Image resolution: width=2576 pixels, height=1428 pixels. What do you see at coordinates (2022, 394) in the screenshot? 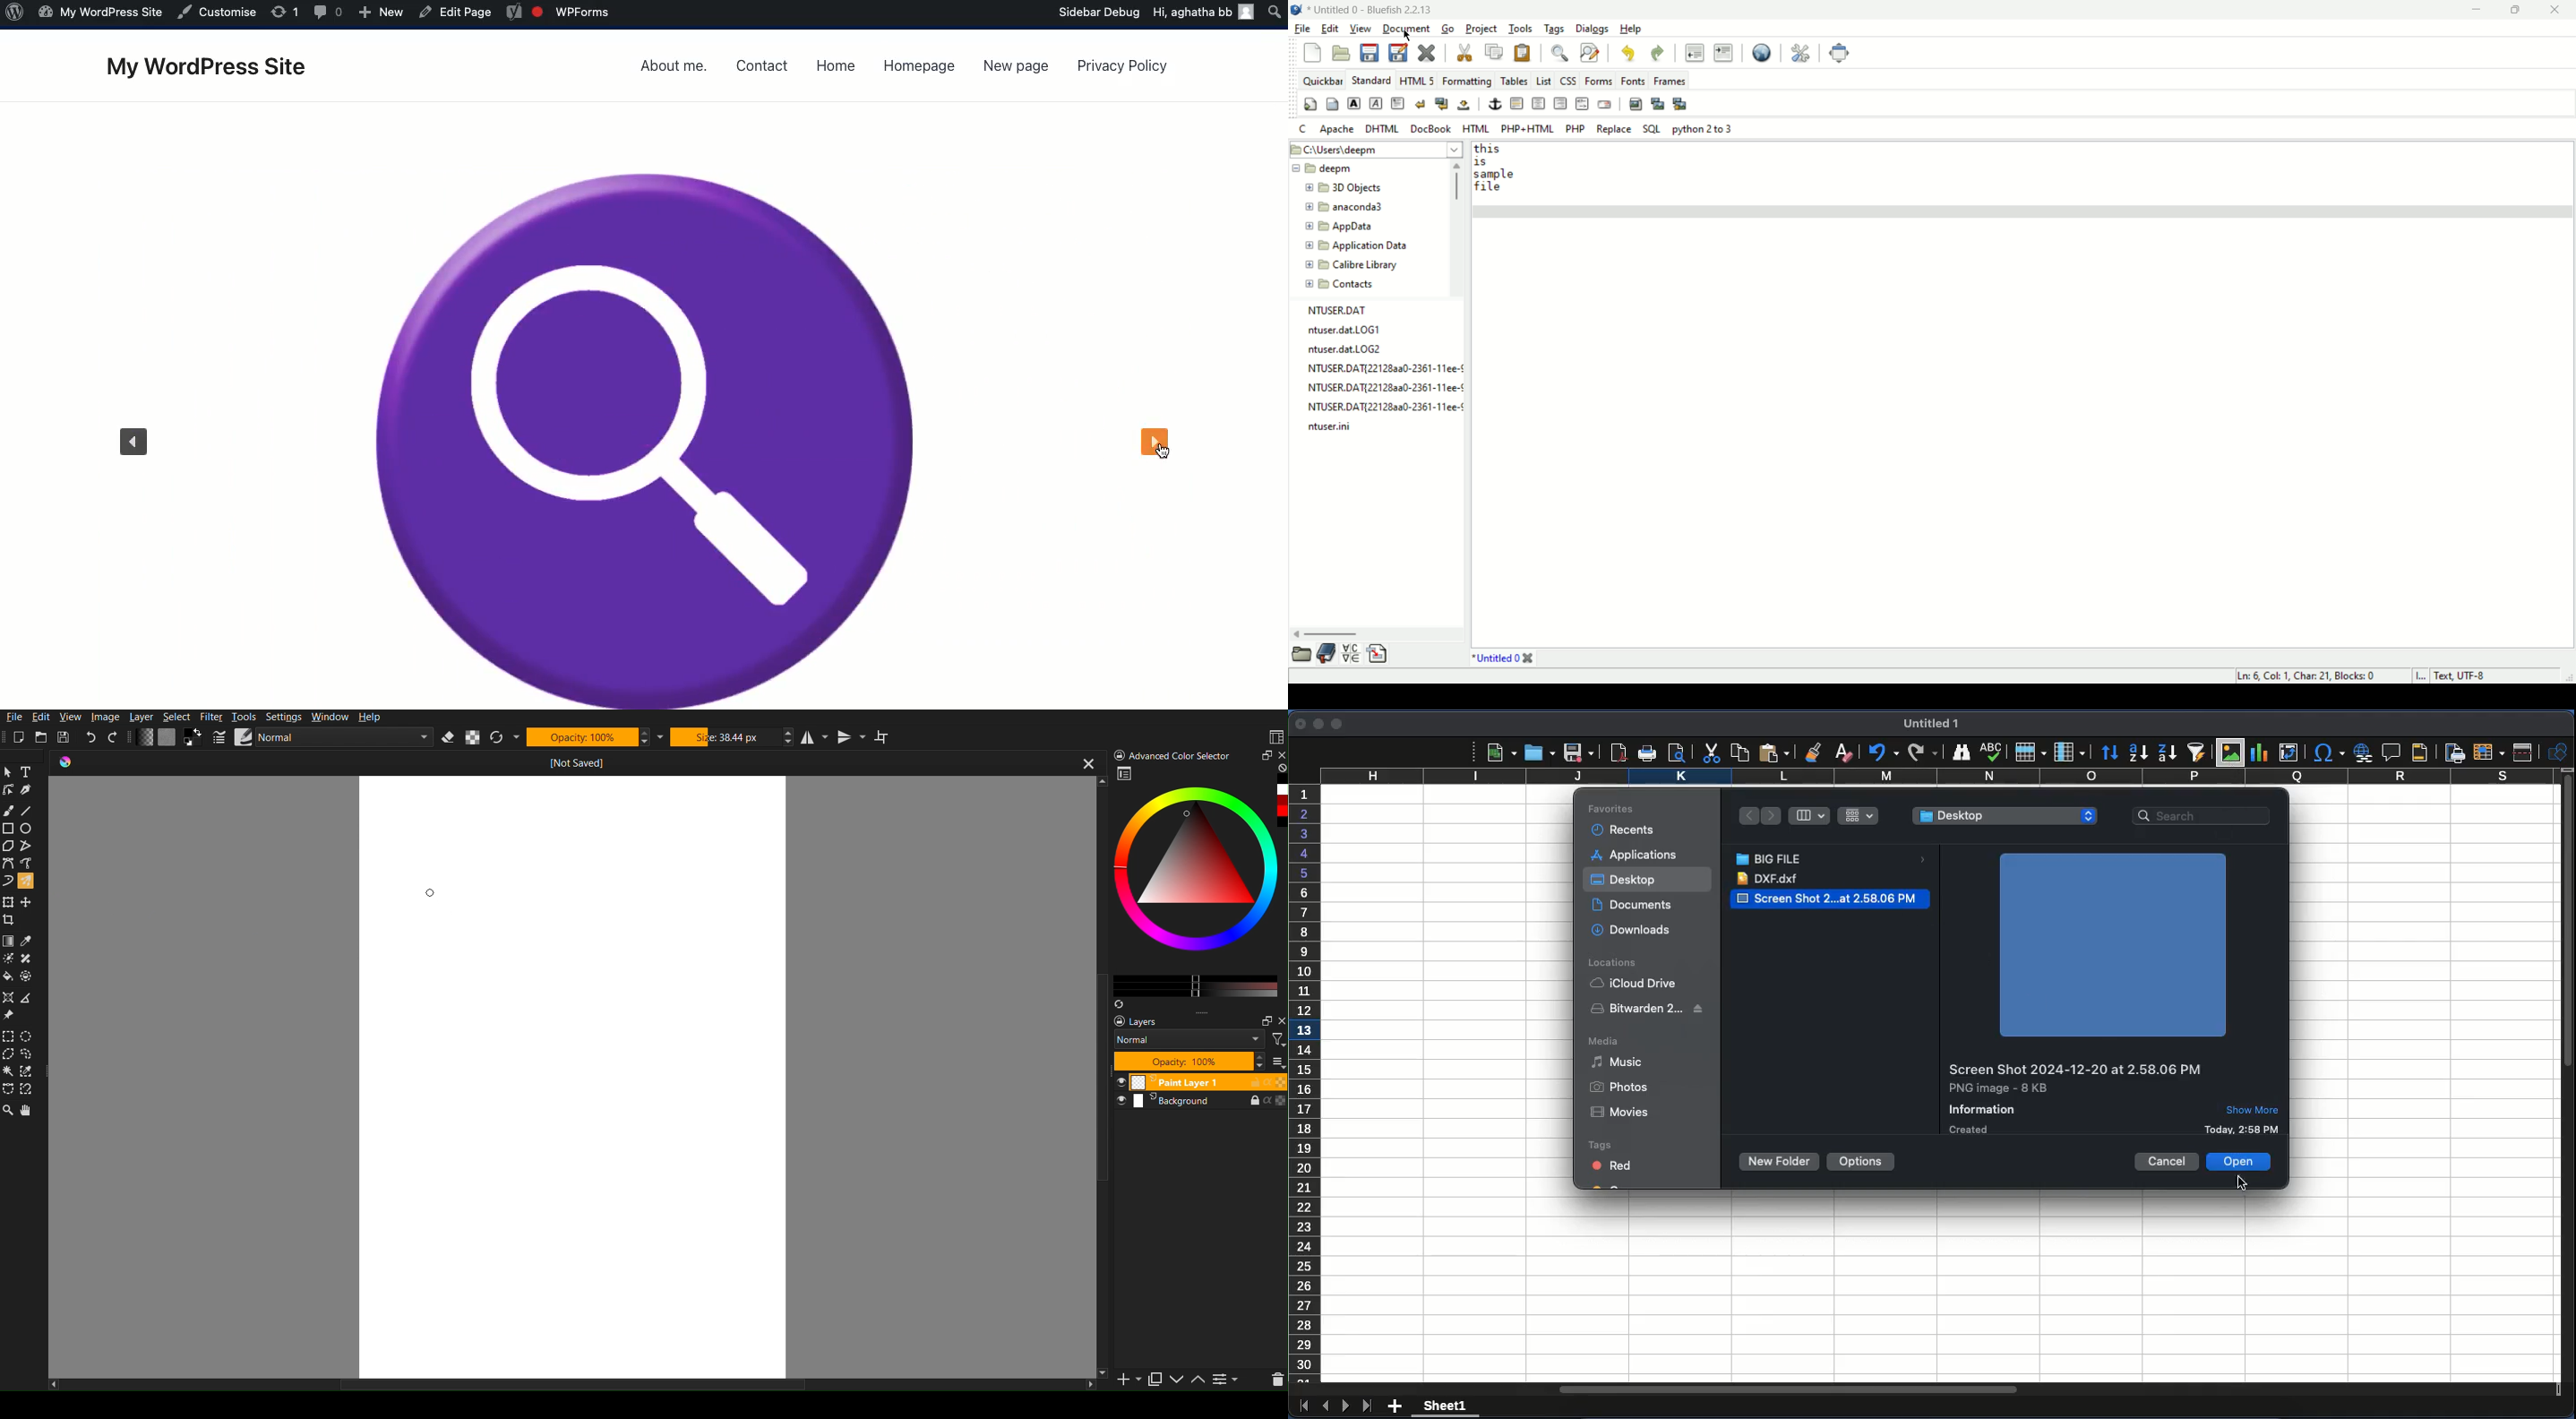
I see `workspace` at bounding box center [2022, 394].